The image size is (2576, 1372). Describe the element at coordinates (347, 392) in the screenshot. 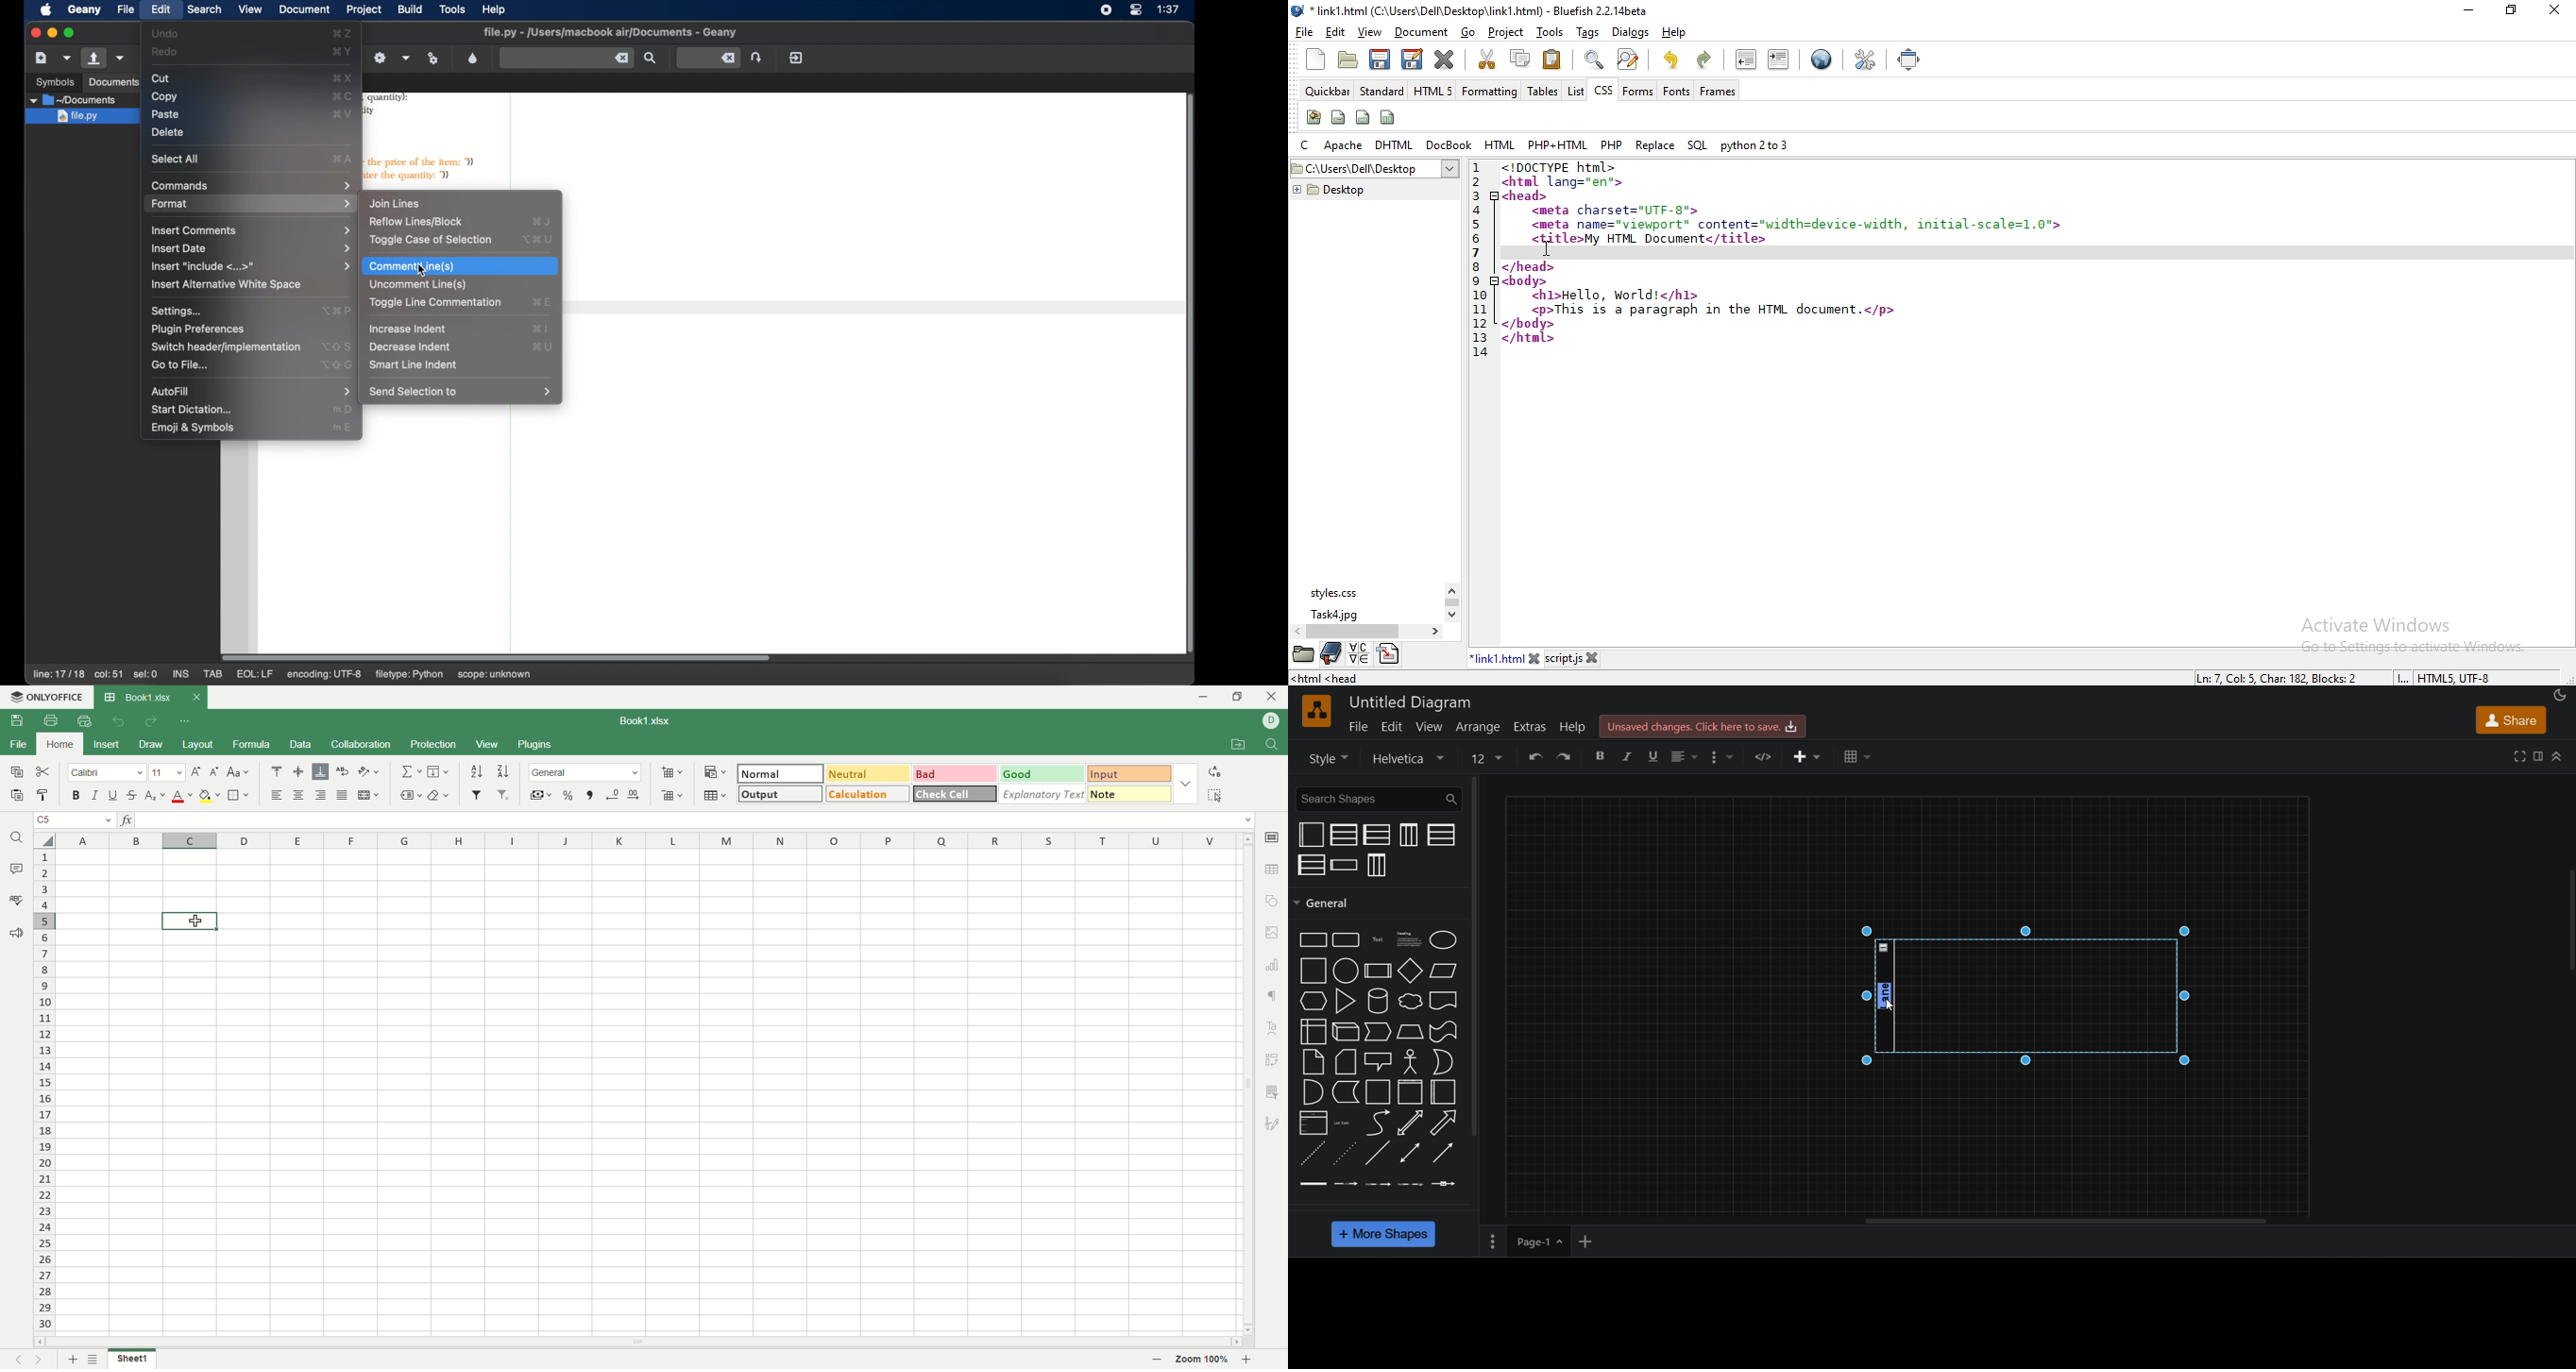

I see `autofill` at that location.